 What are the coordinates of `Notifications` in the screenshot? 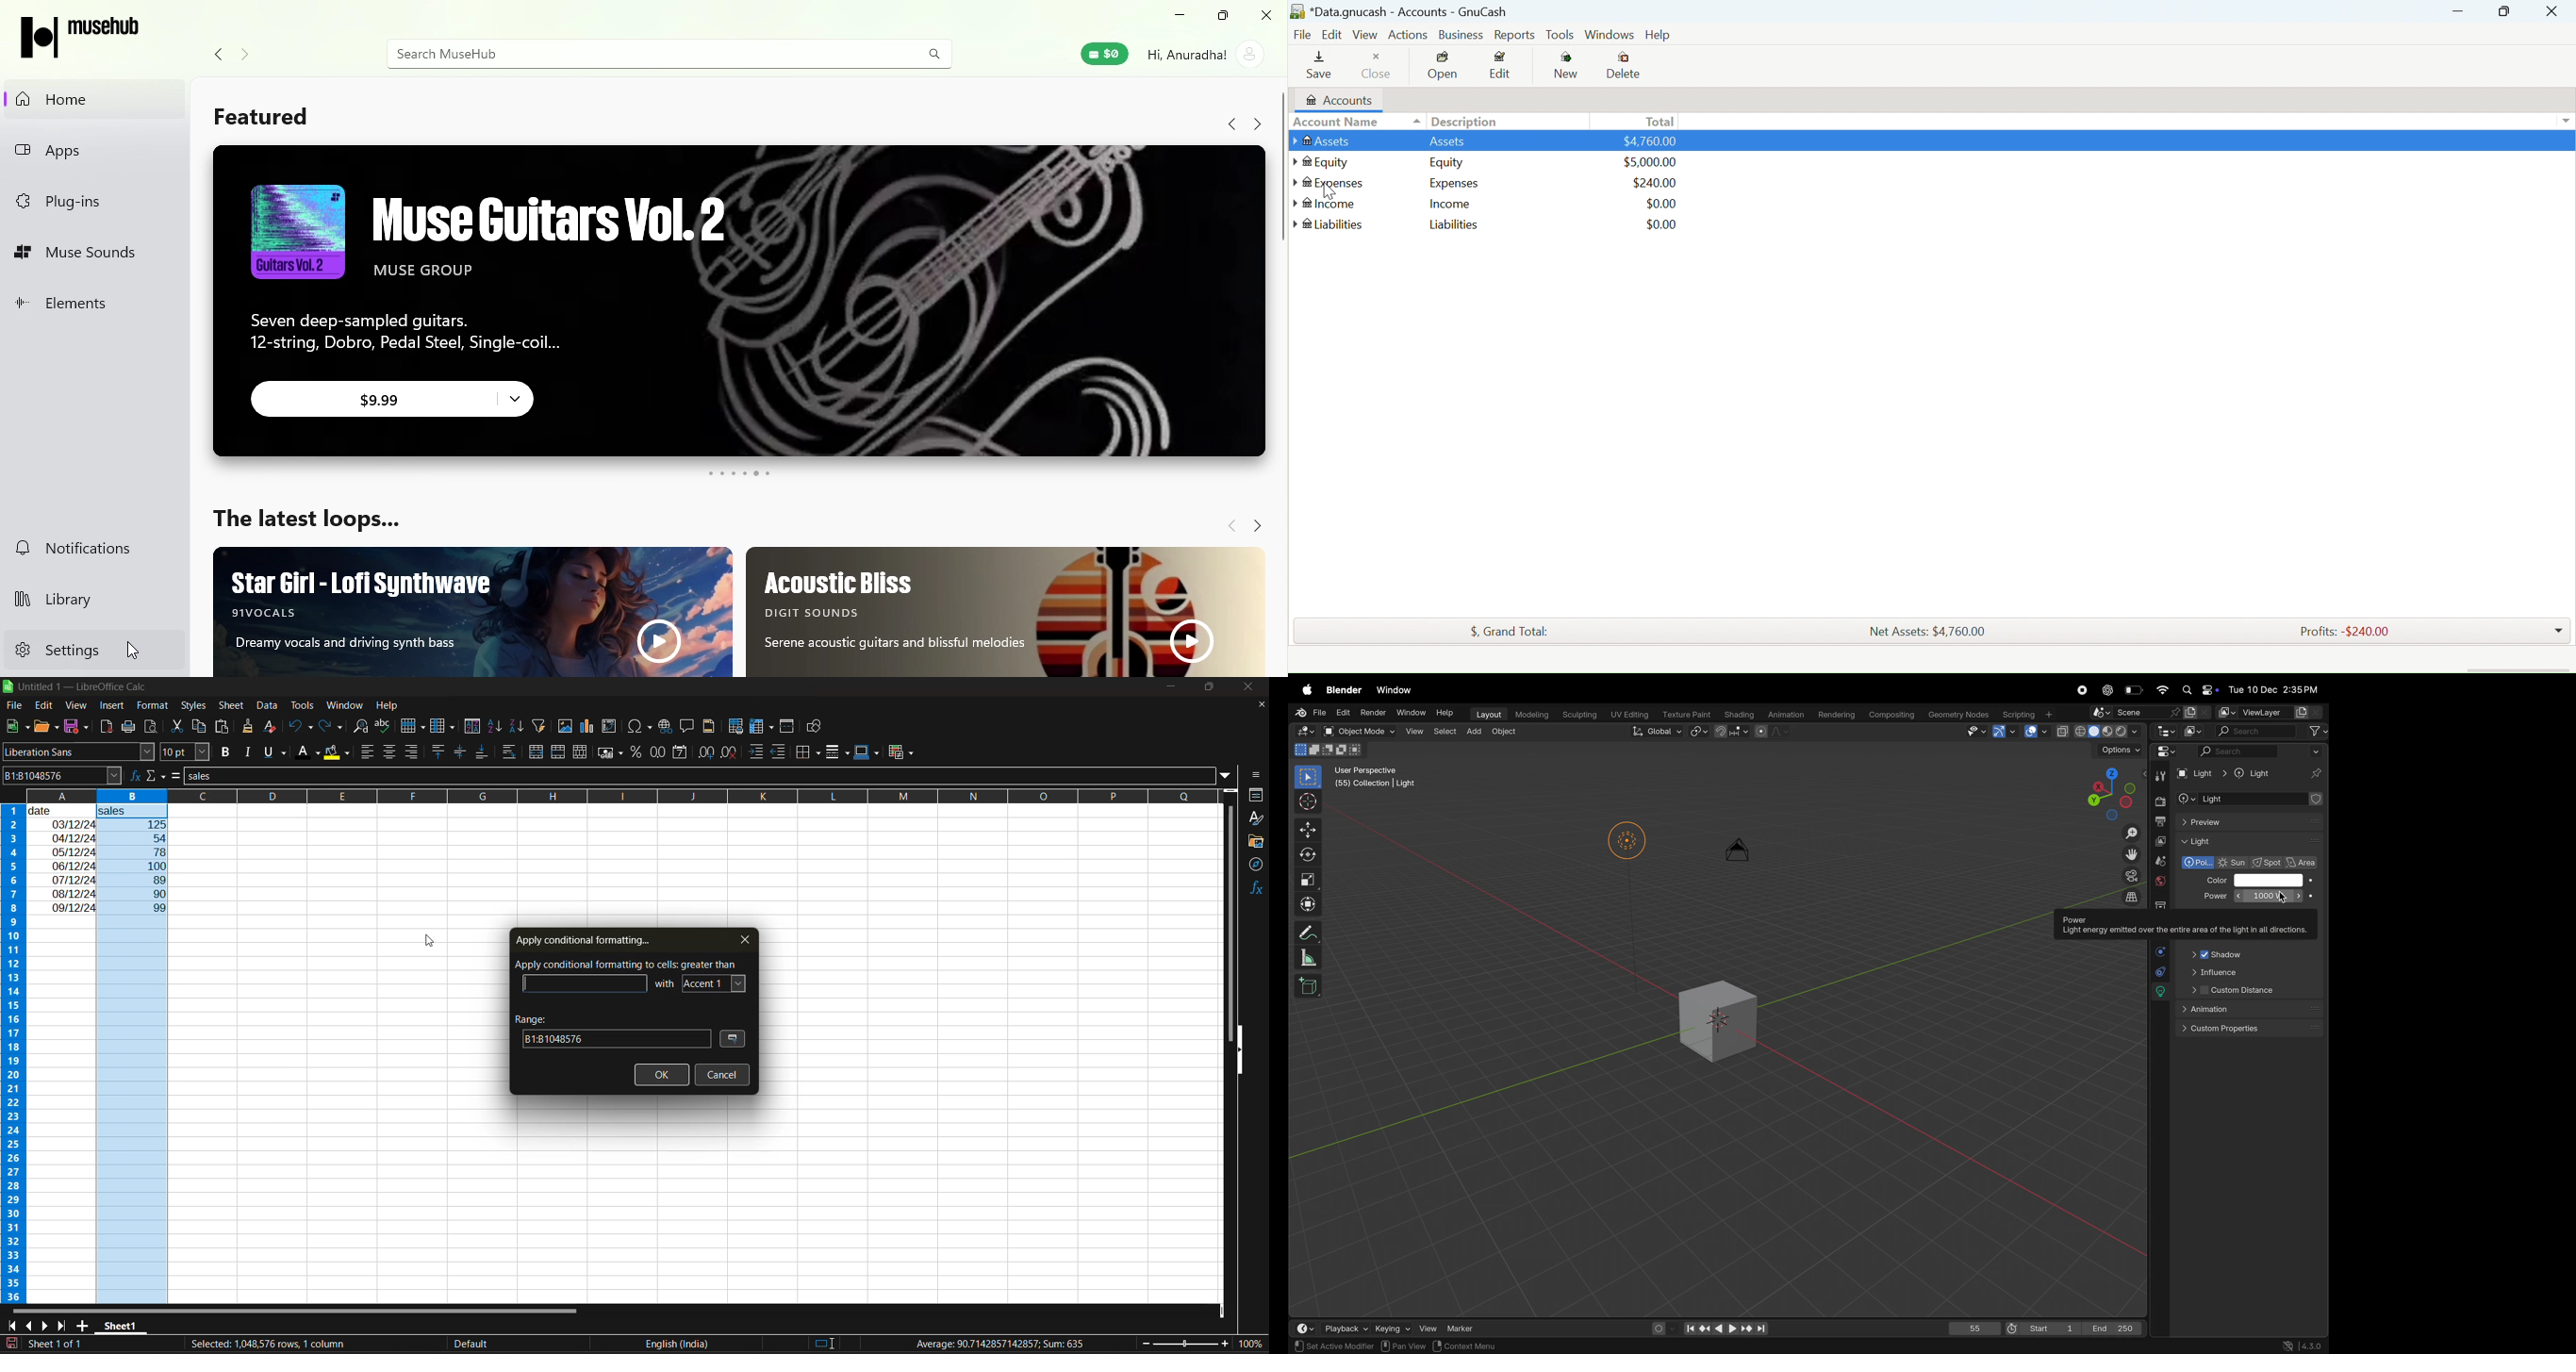 It's located at (94, 548).